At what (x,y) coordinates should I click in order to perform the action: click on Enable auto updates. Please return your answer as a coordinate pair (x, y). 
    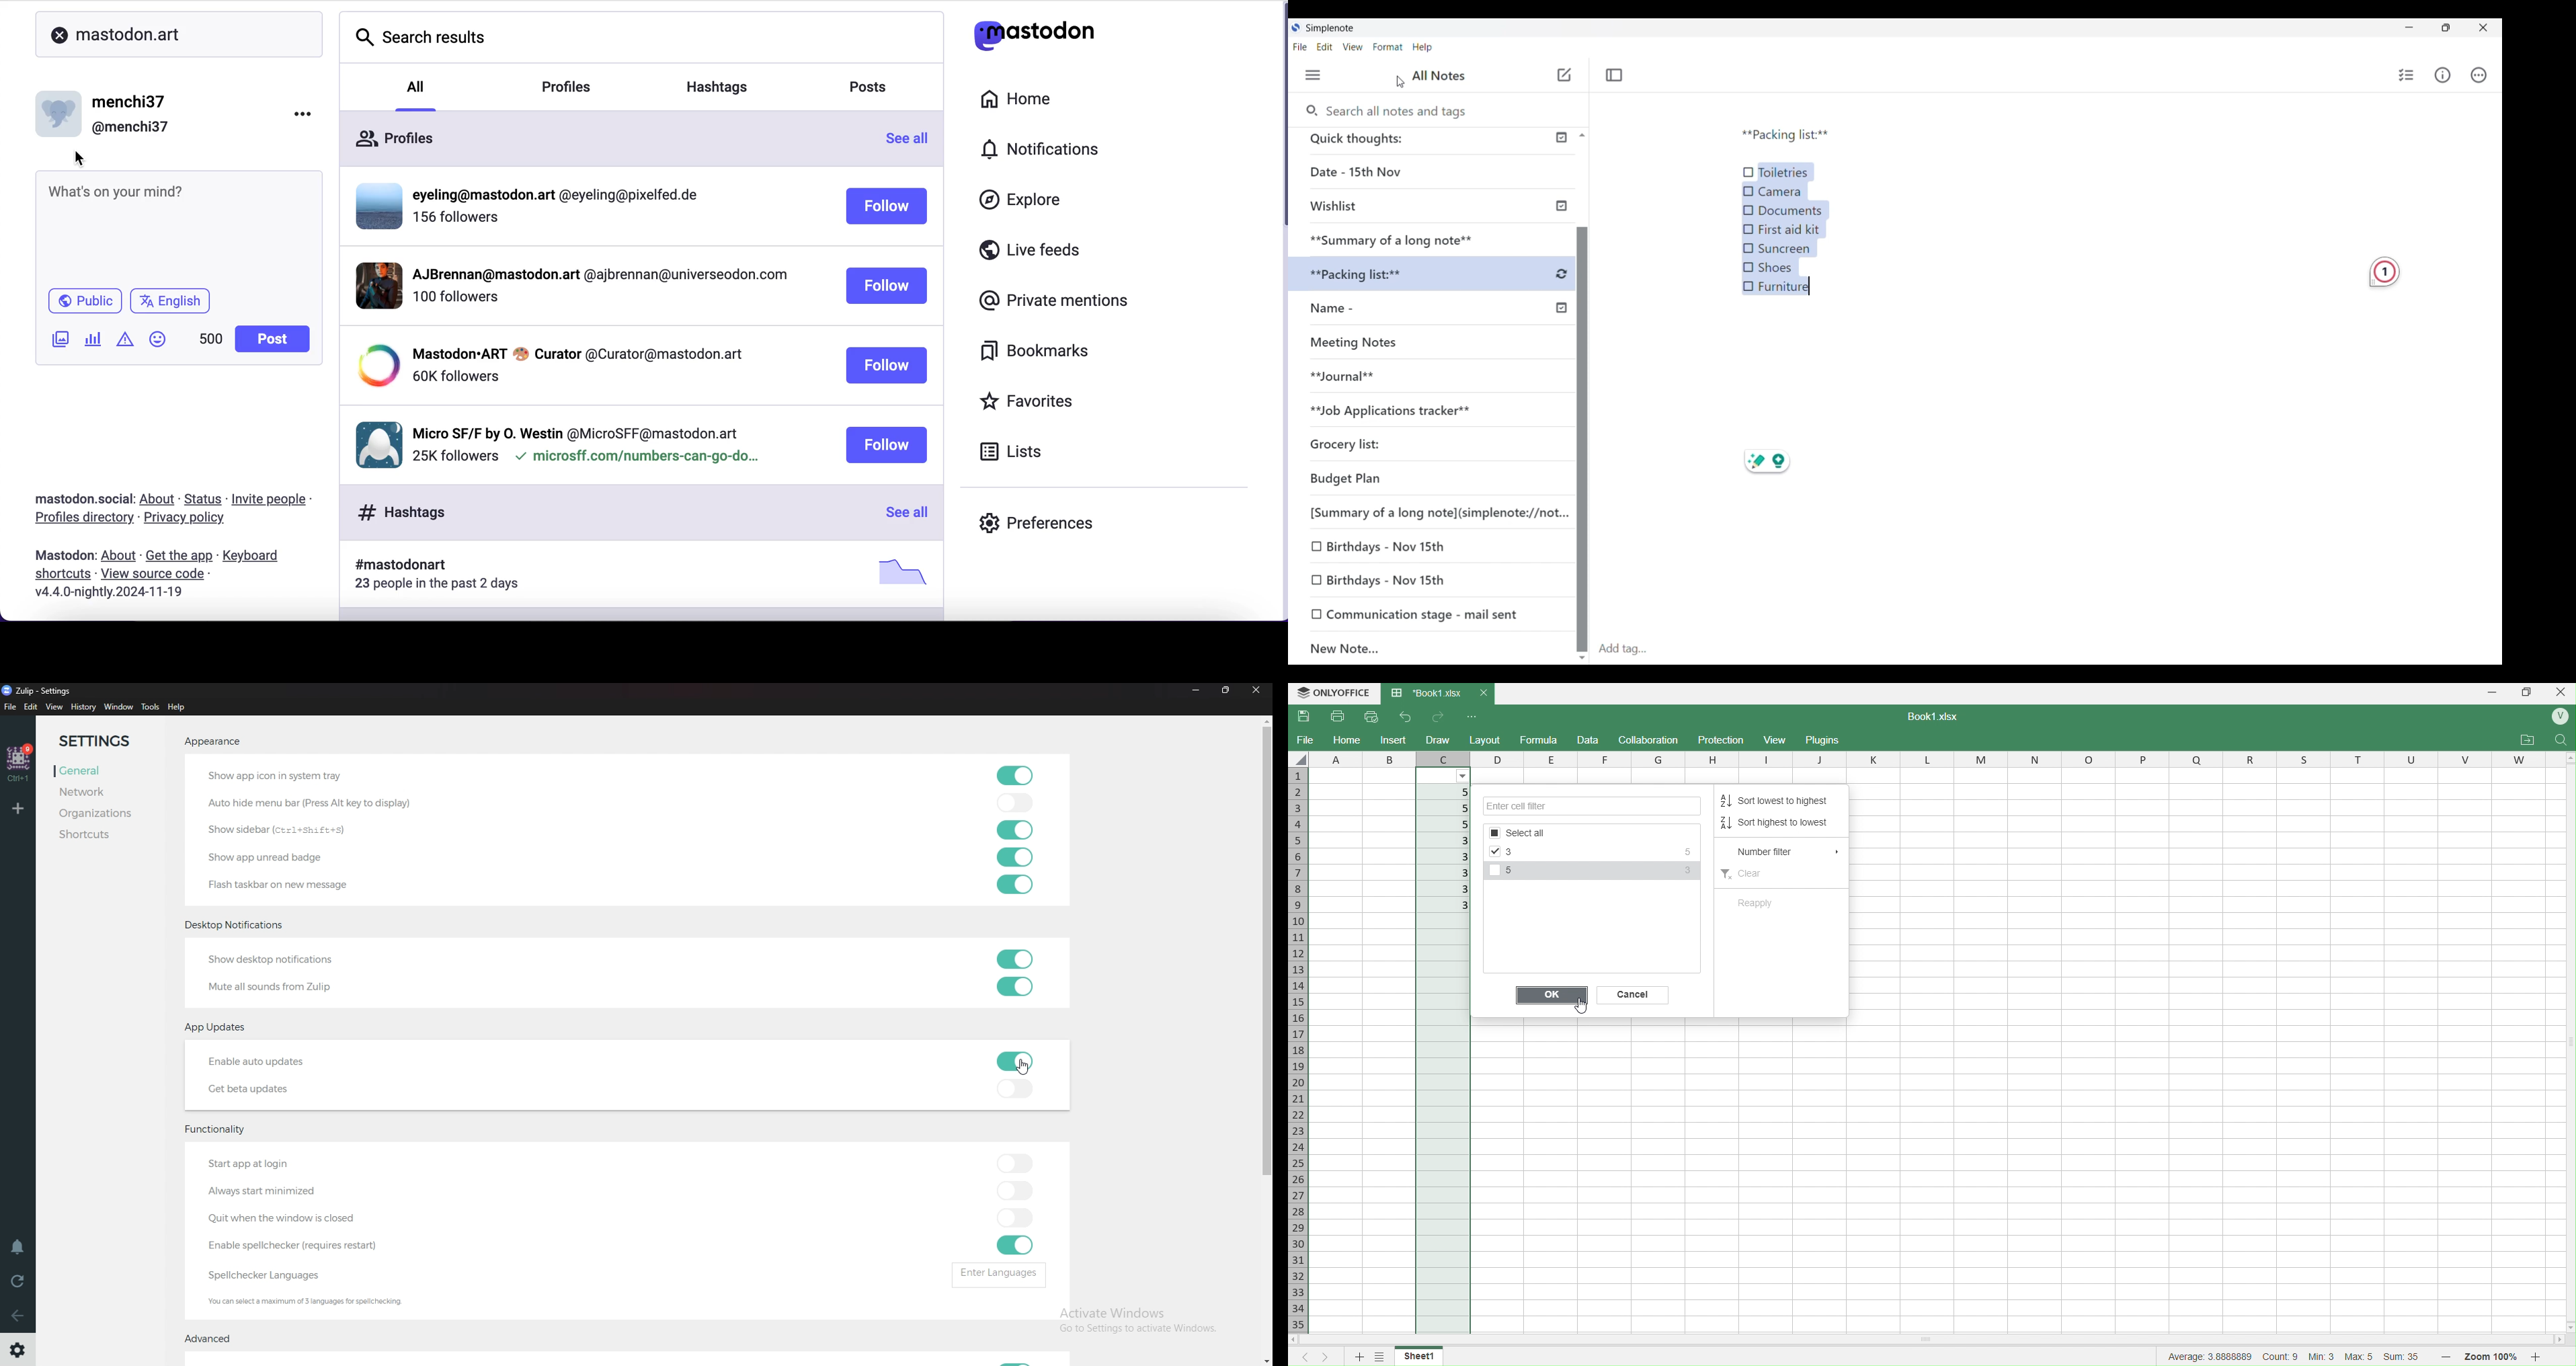
    Looking at the image, I should click on (275, 1062).